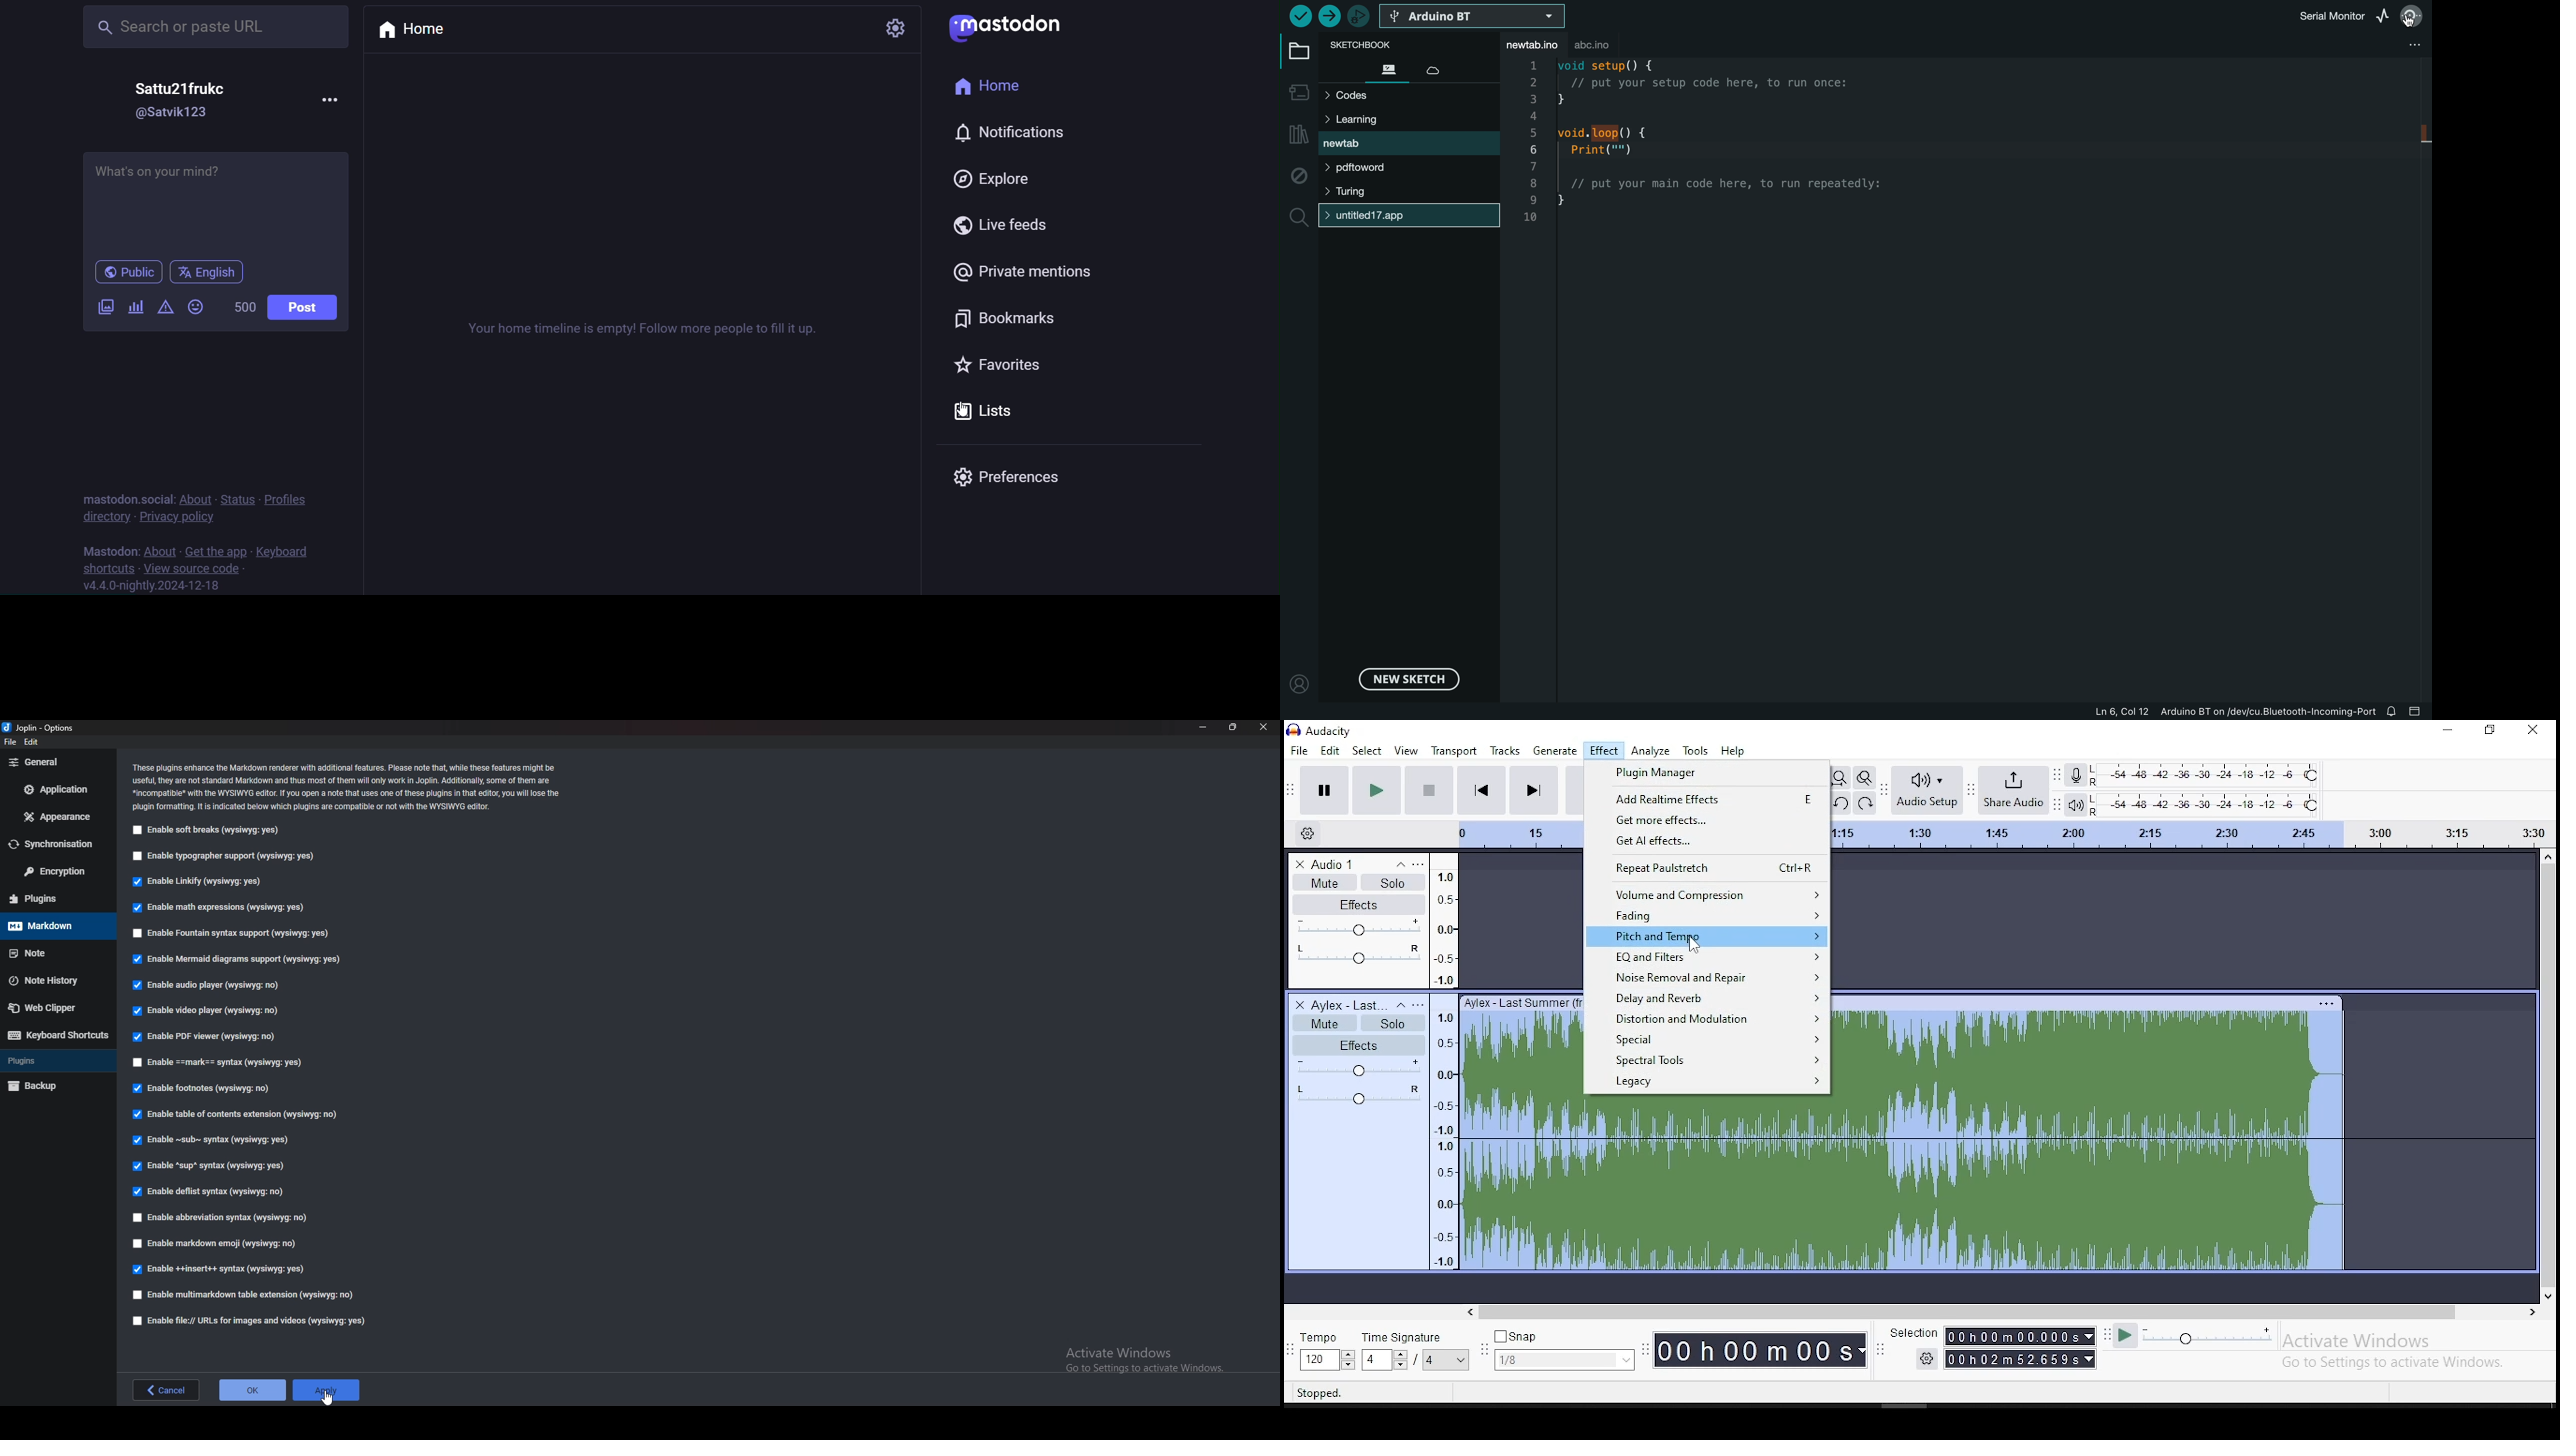 The image size is (2576, 1456). I want to click on activate windows message, so click(1143, 1355).